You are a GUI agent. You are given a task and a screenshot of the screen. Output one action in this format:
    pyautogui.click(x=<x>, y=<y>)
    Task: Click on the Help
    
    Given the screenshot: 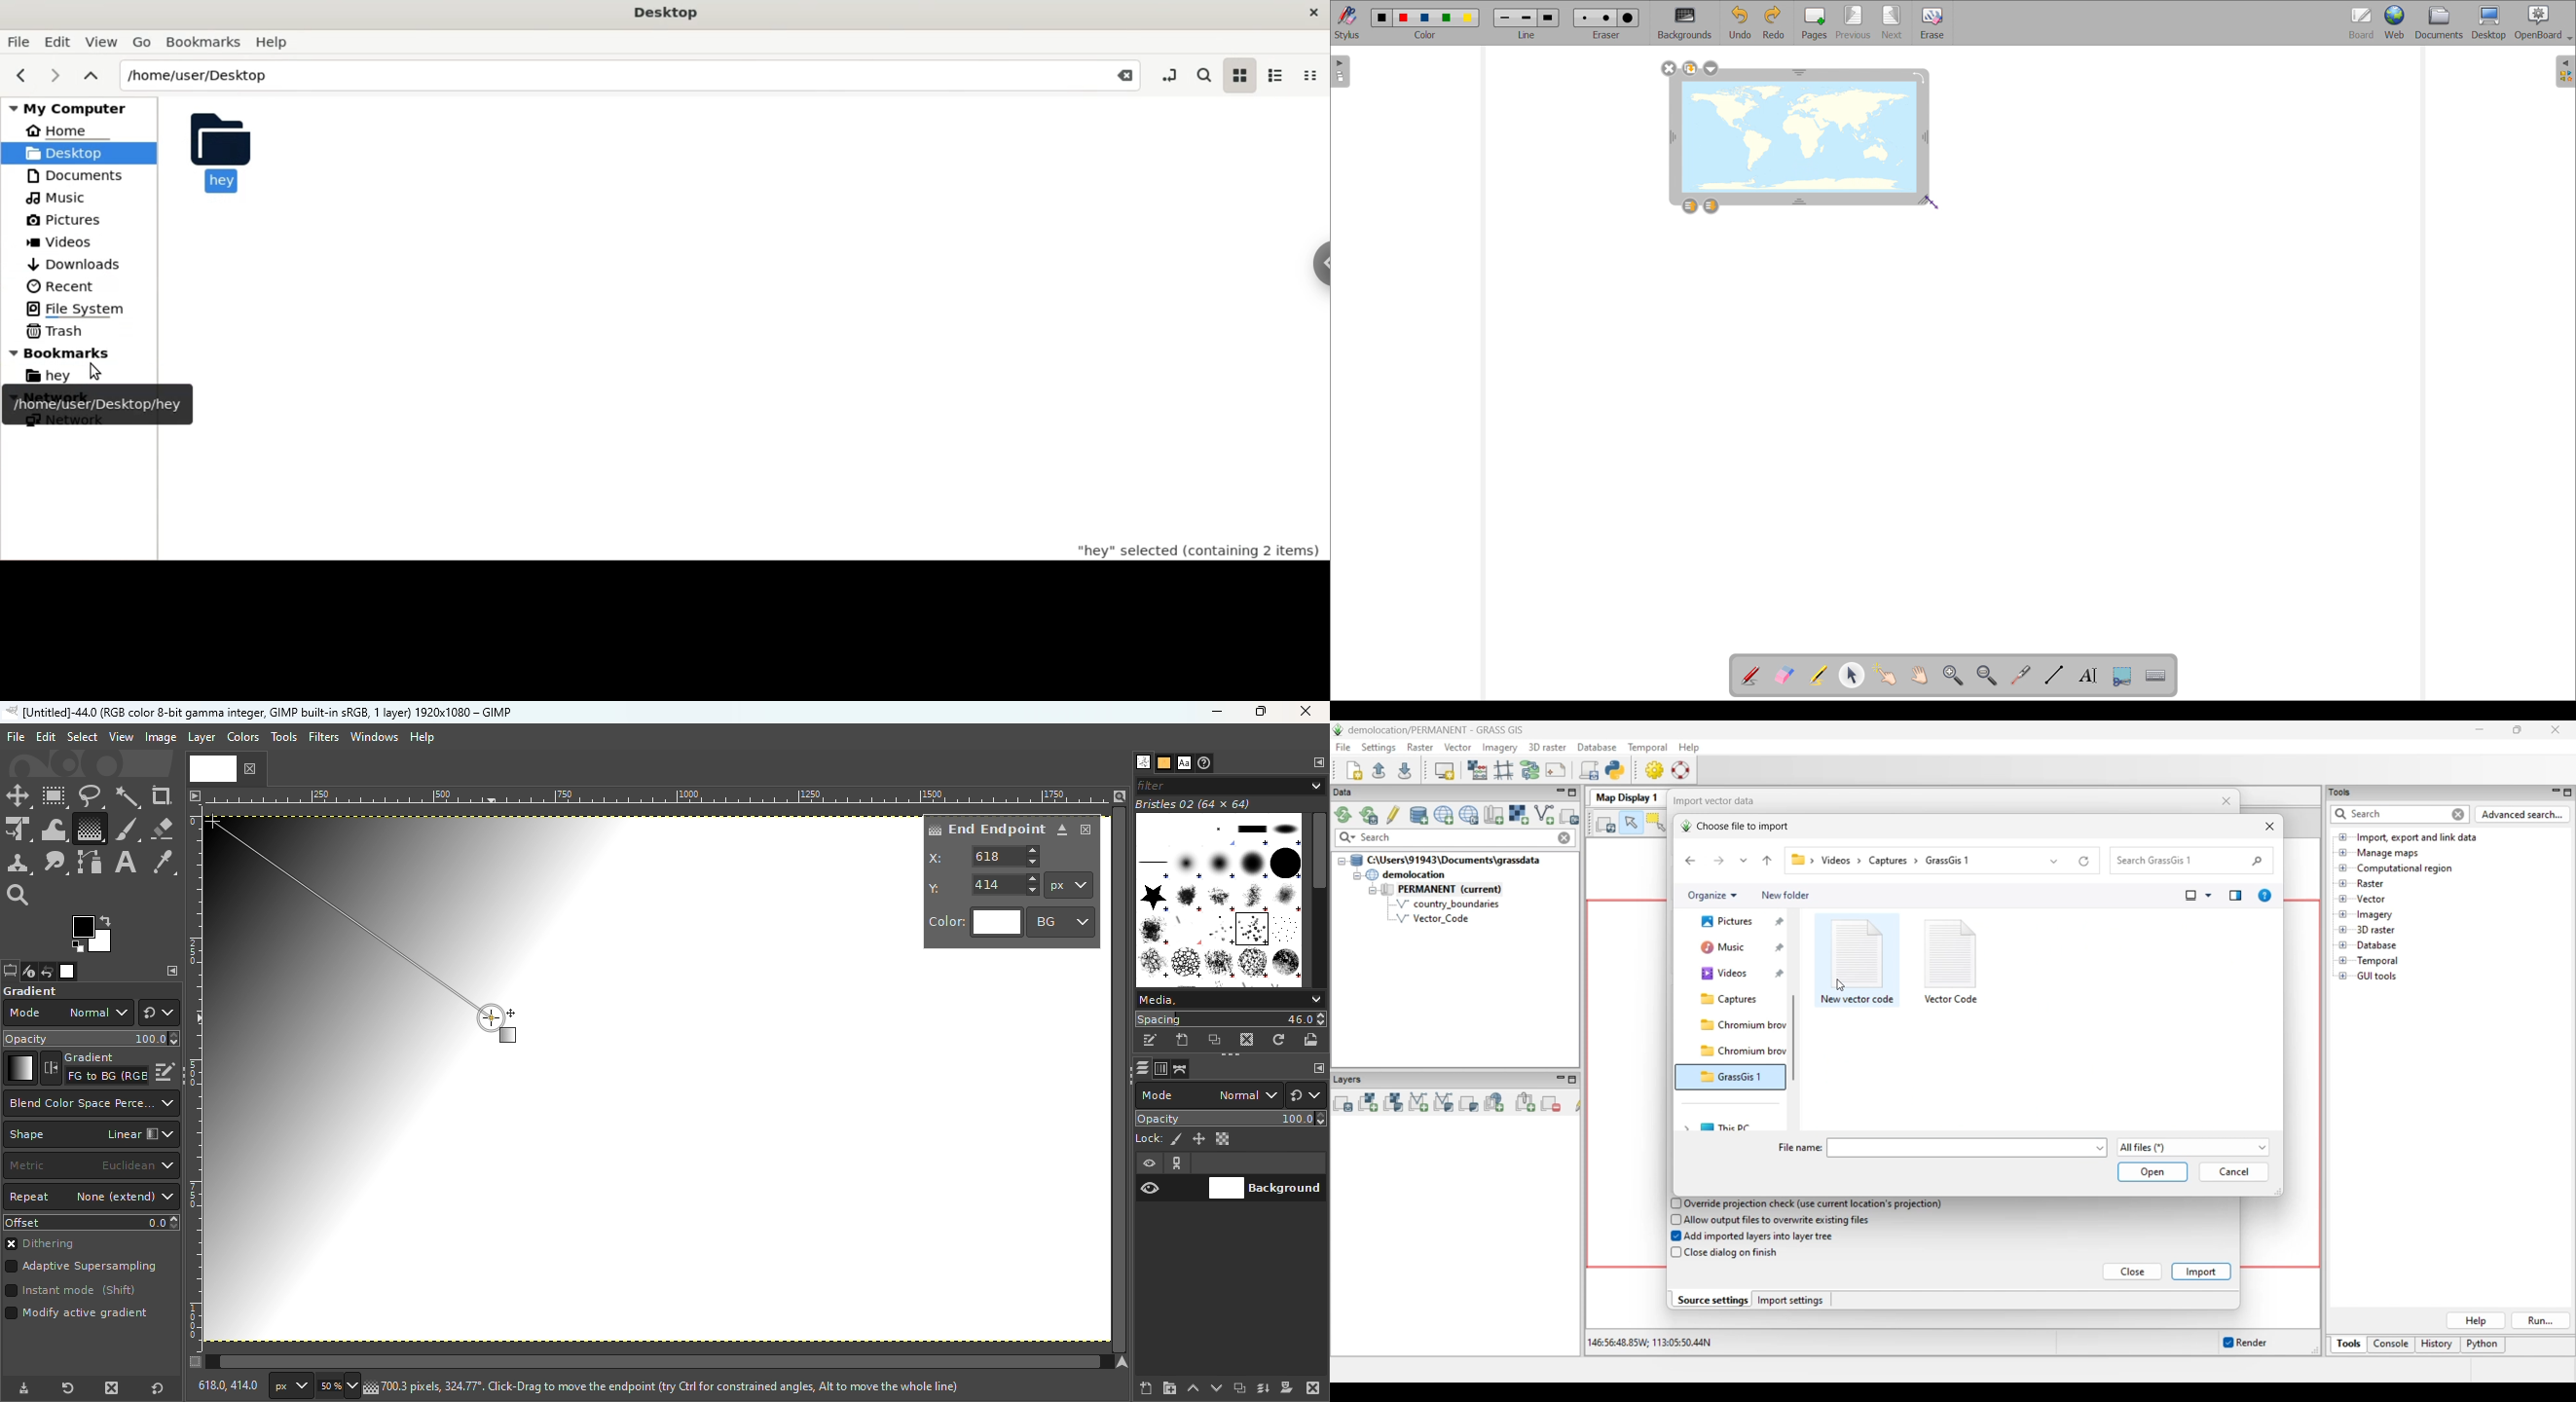 What is the action you would take?
    pyautogui.click(x=424, y=737)
    